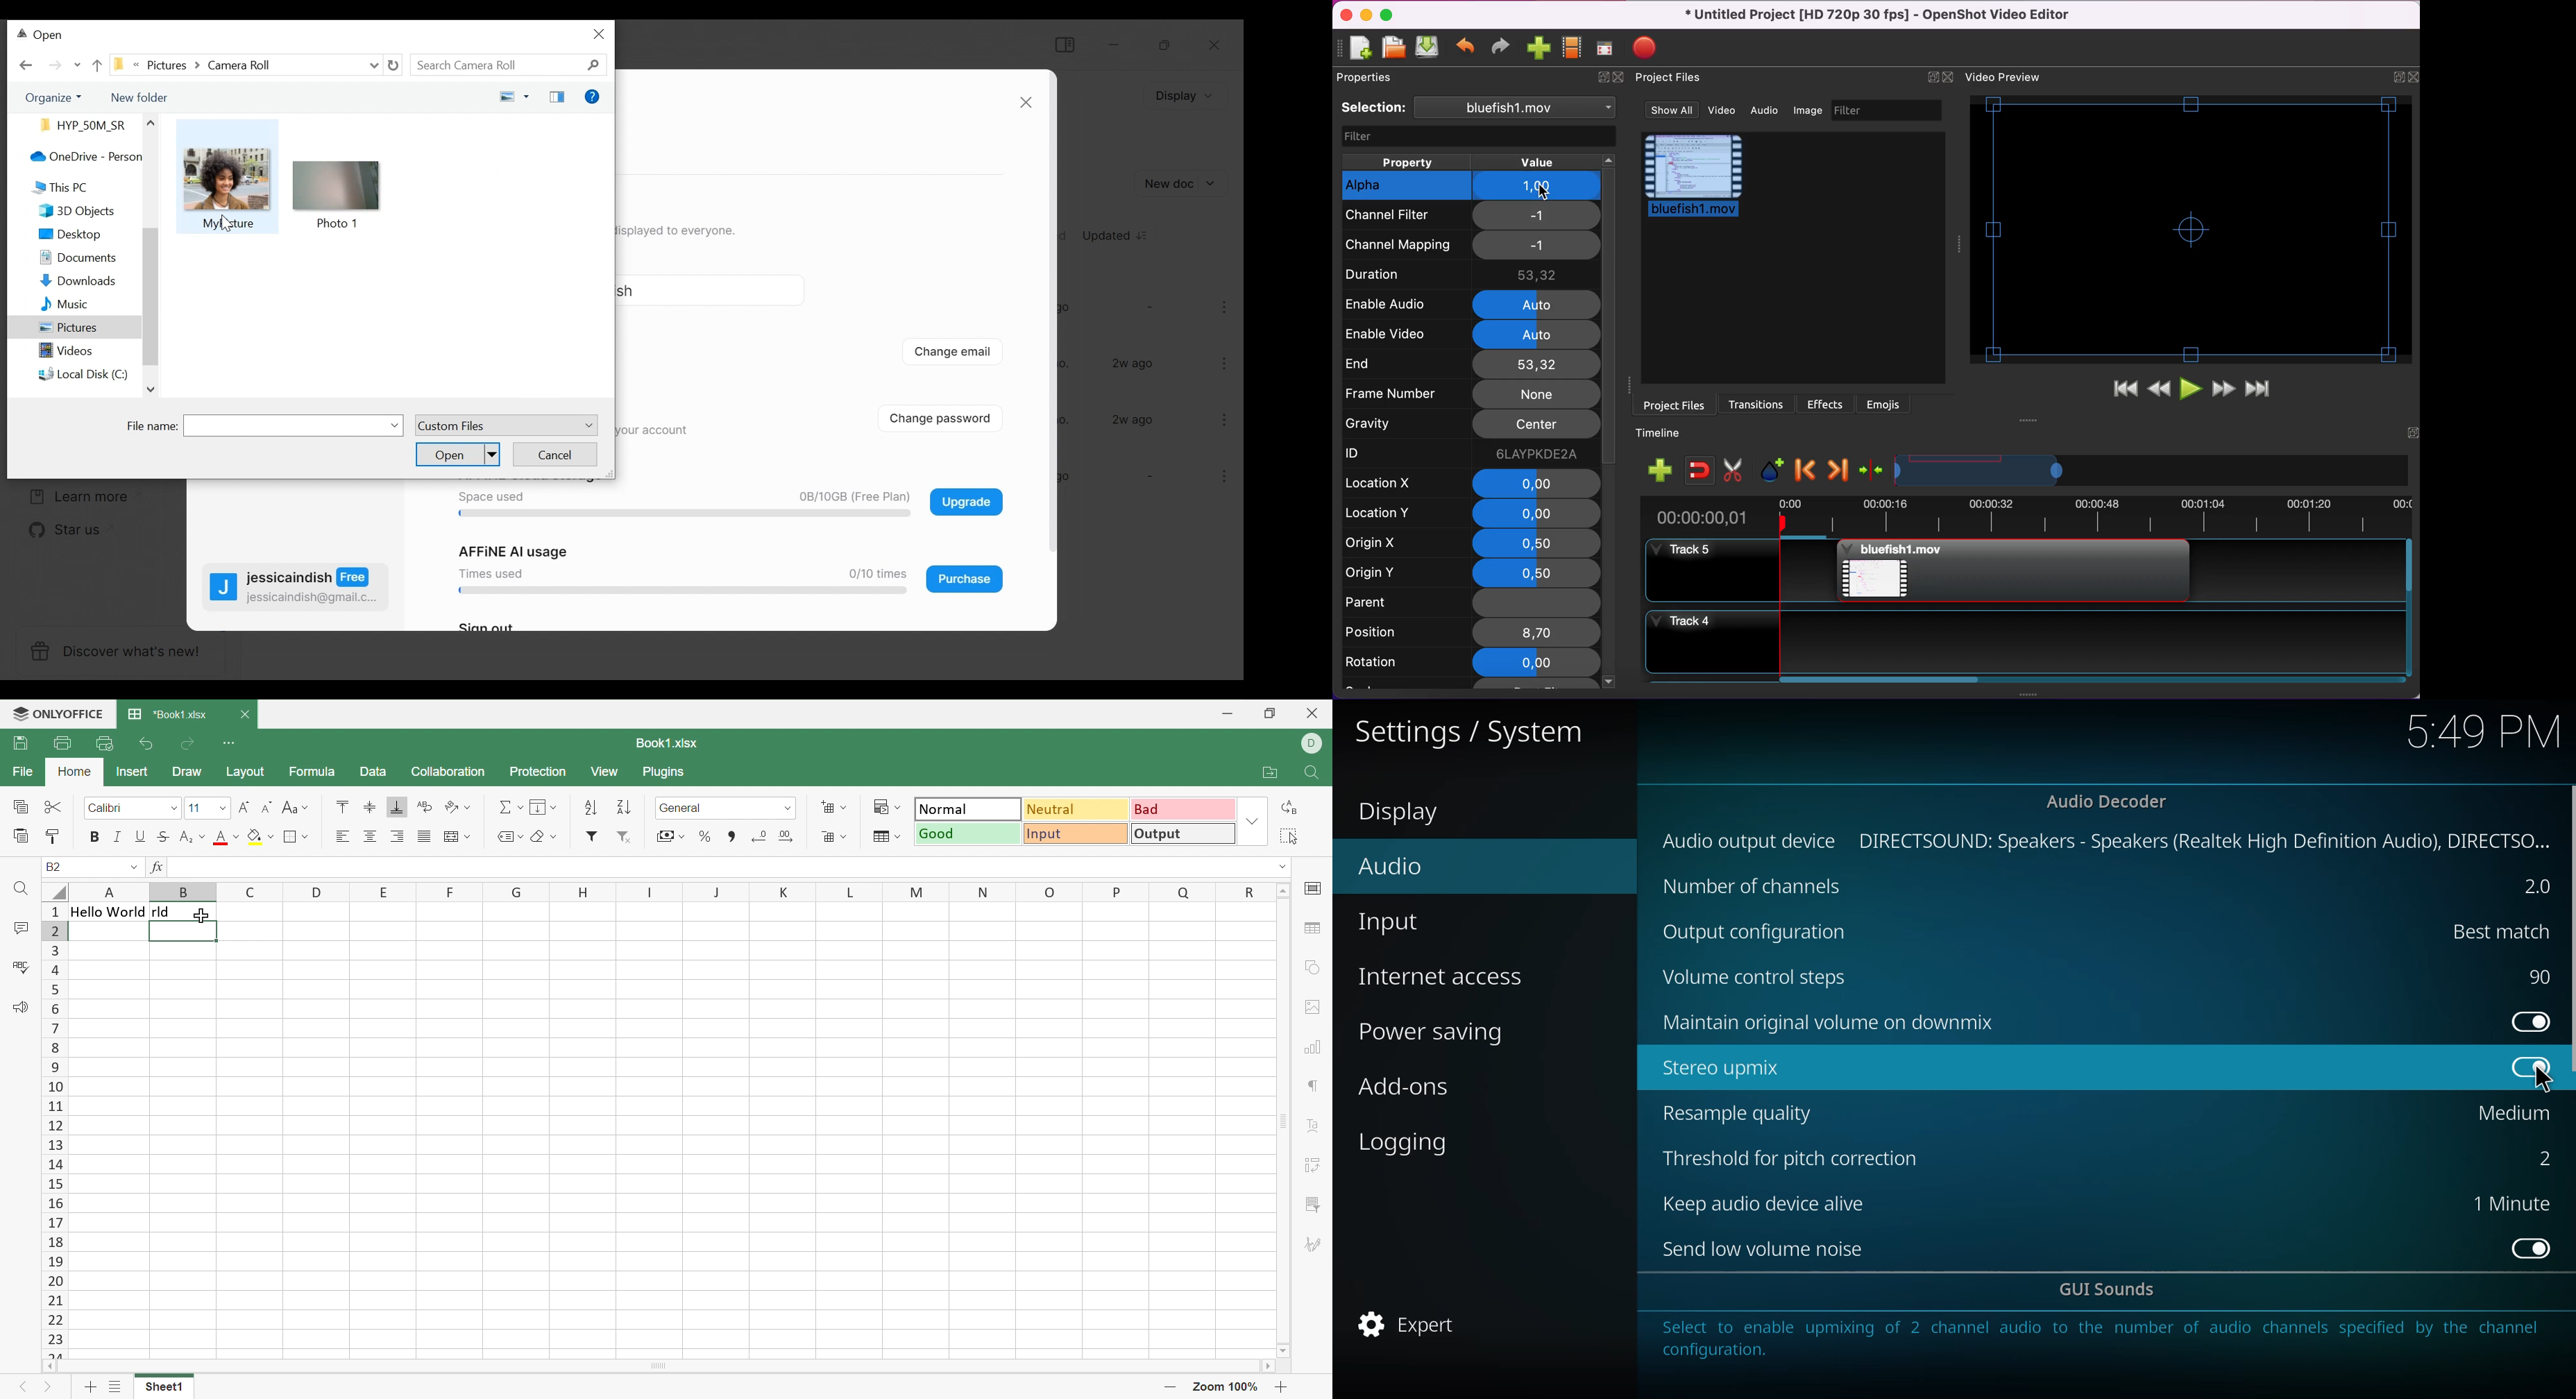 The height and width of the screenshot is (1400, 2576). What do you see at coordinates (1169, 1384) in the screenshot?
I see `Zoom out` at bounding box center [1169, 1384].